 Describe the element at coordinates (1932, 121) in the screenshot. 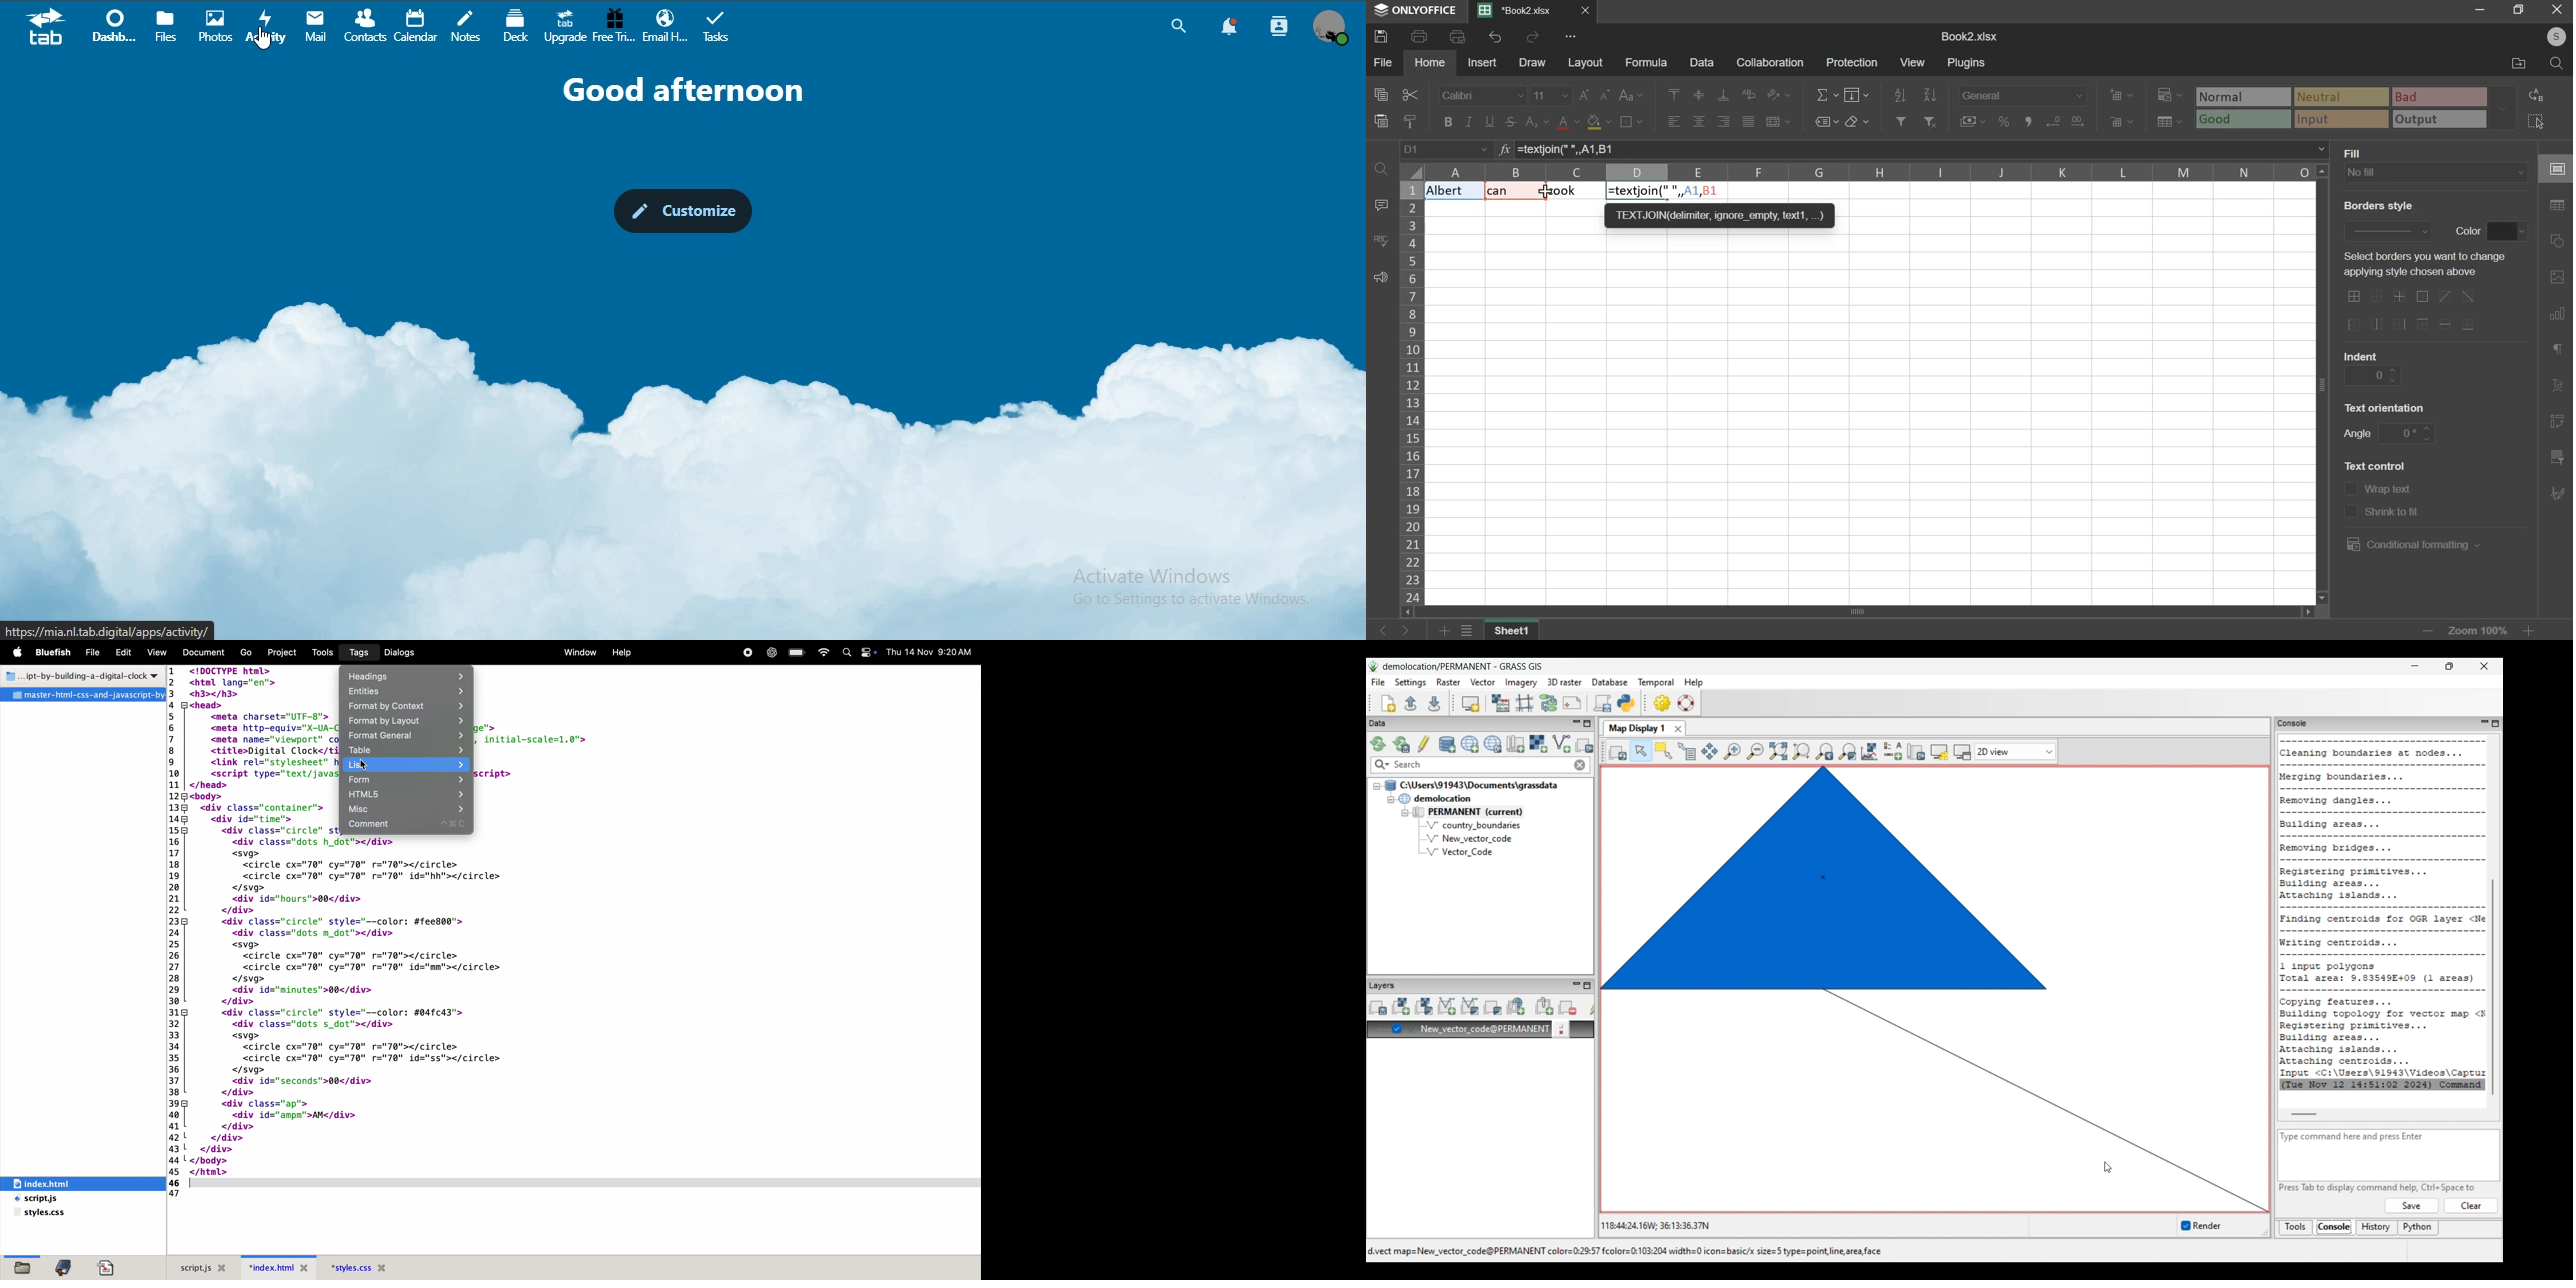

I see `remove filter` at that location.